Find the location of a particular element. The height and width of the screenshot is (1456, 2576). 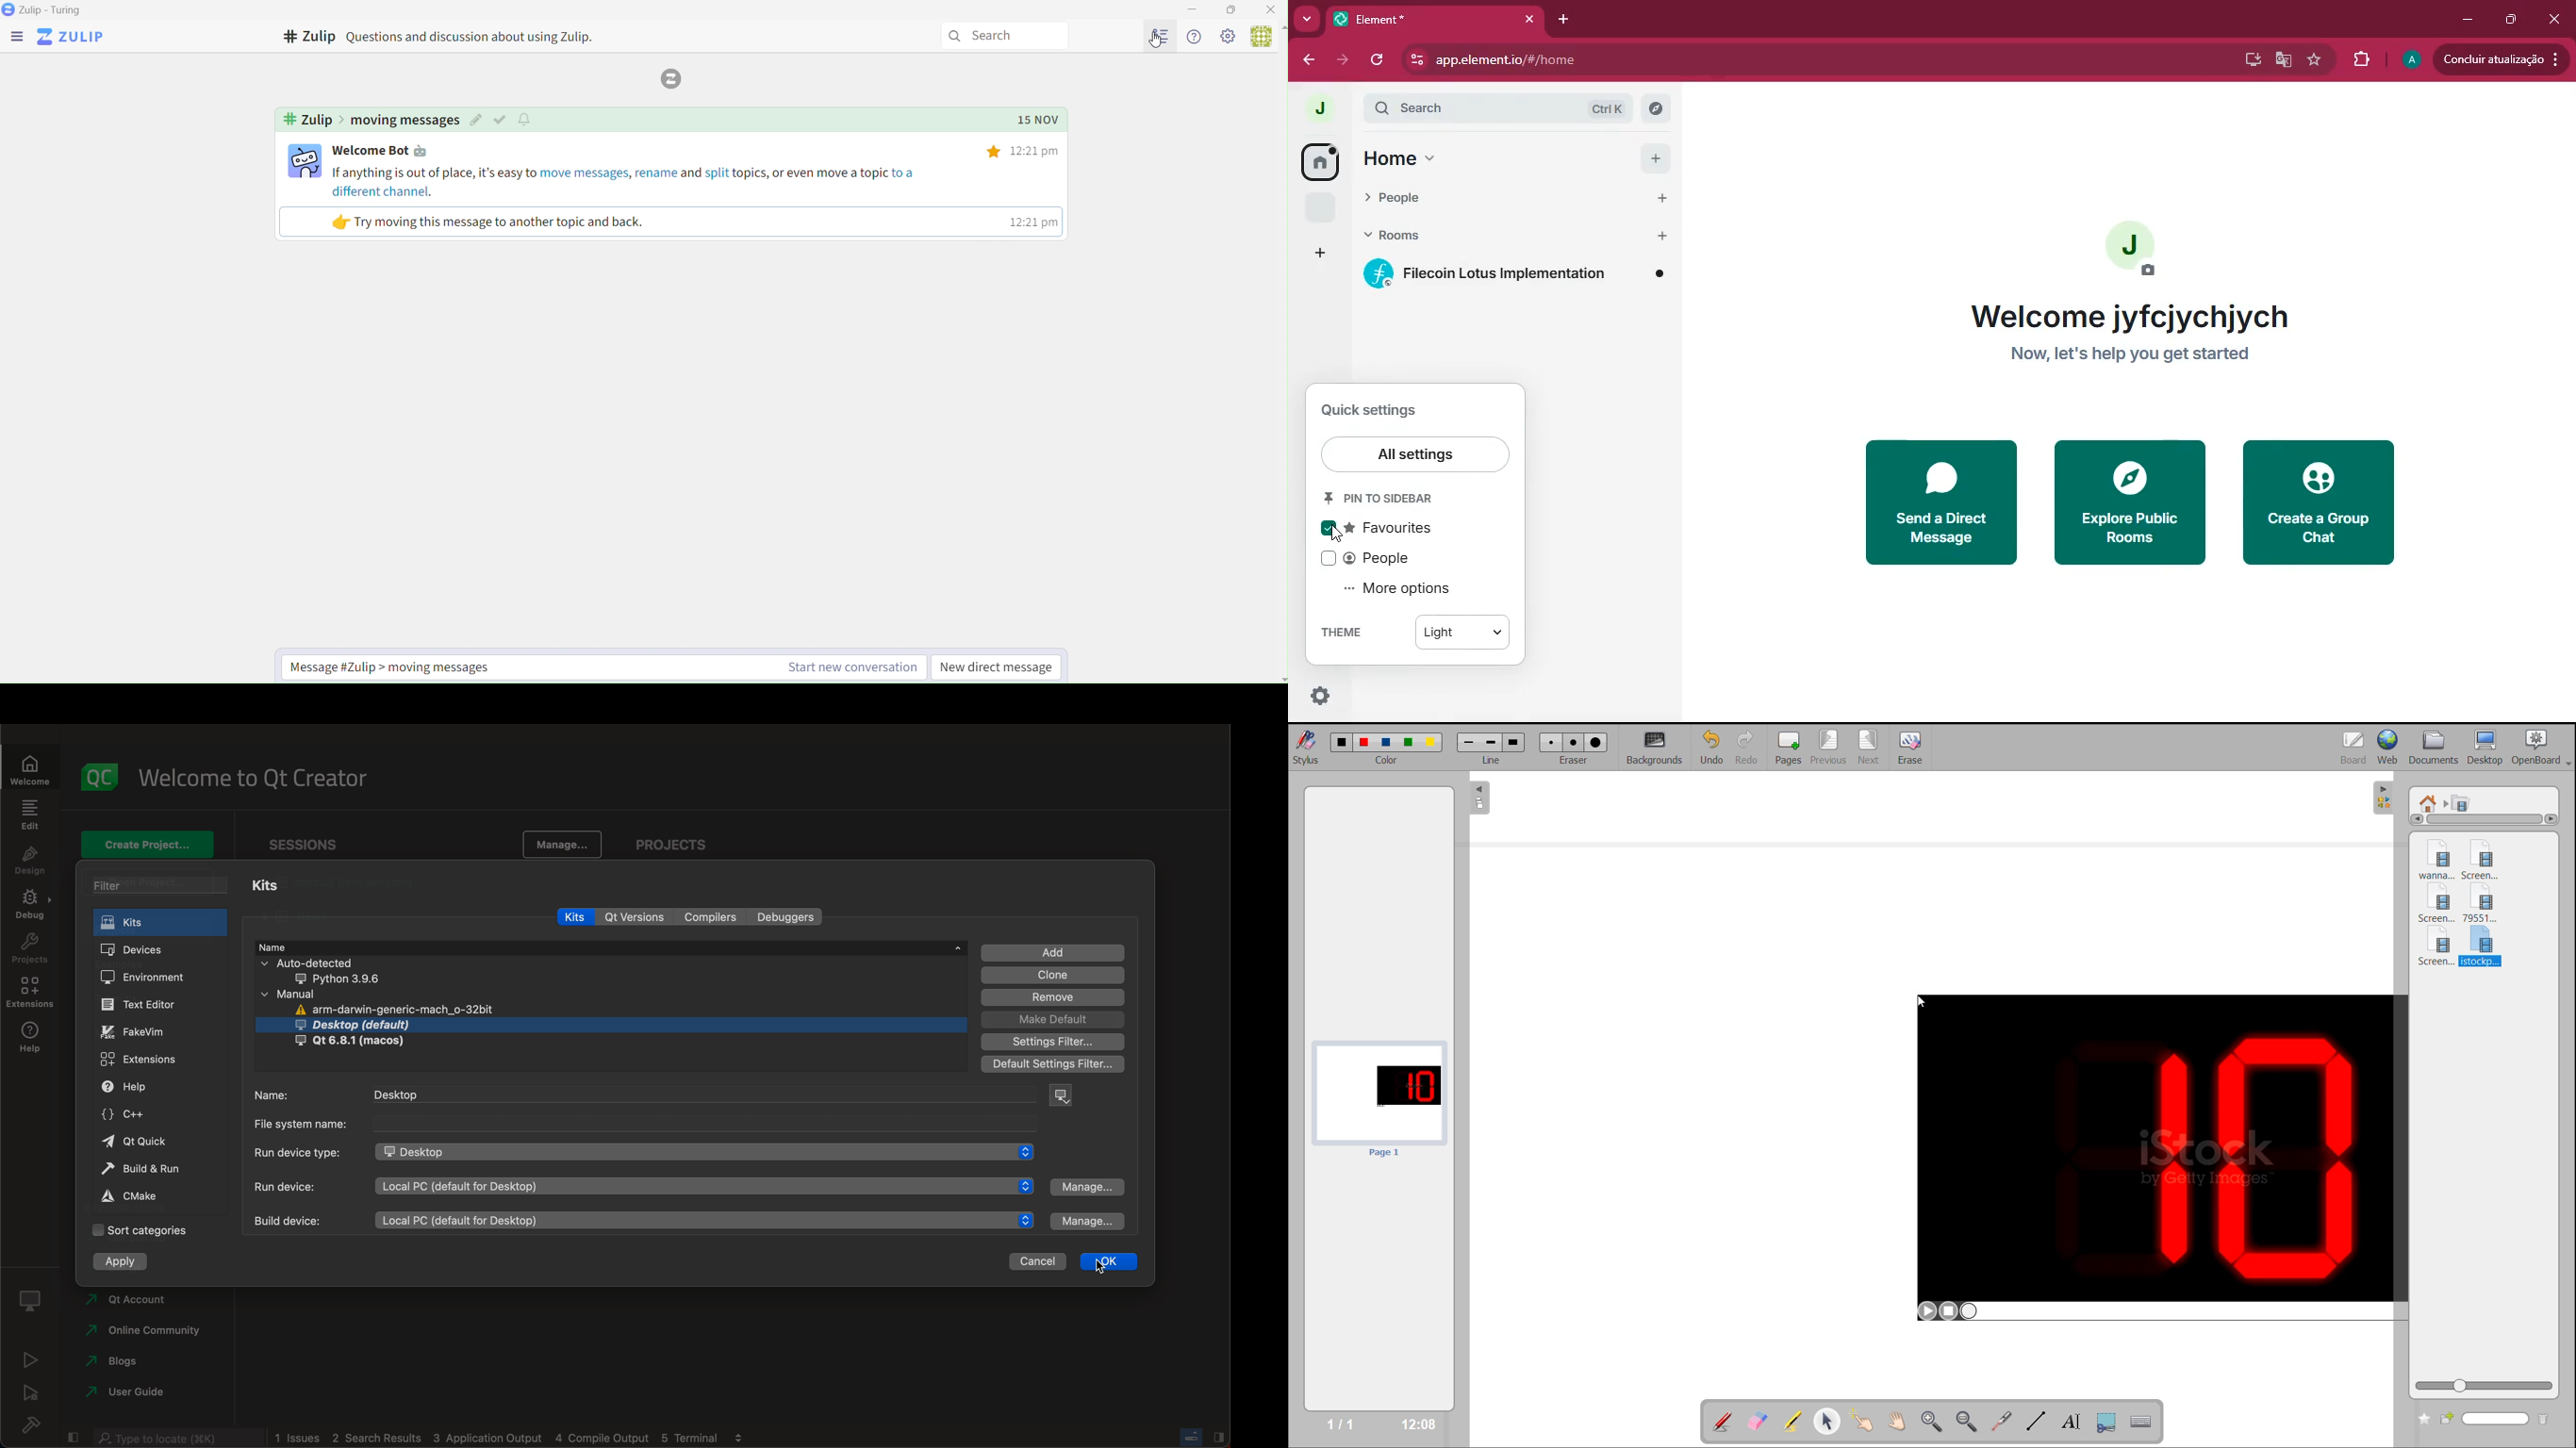

 is located at coordinates (995, 152).